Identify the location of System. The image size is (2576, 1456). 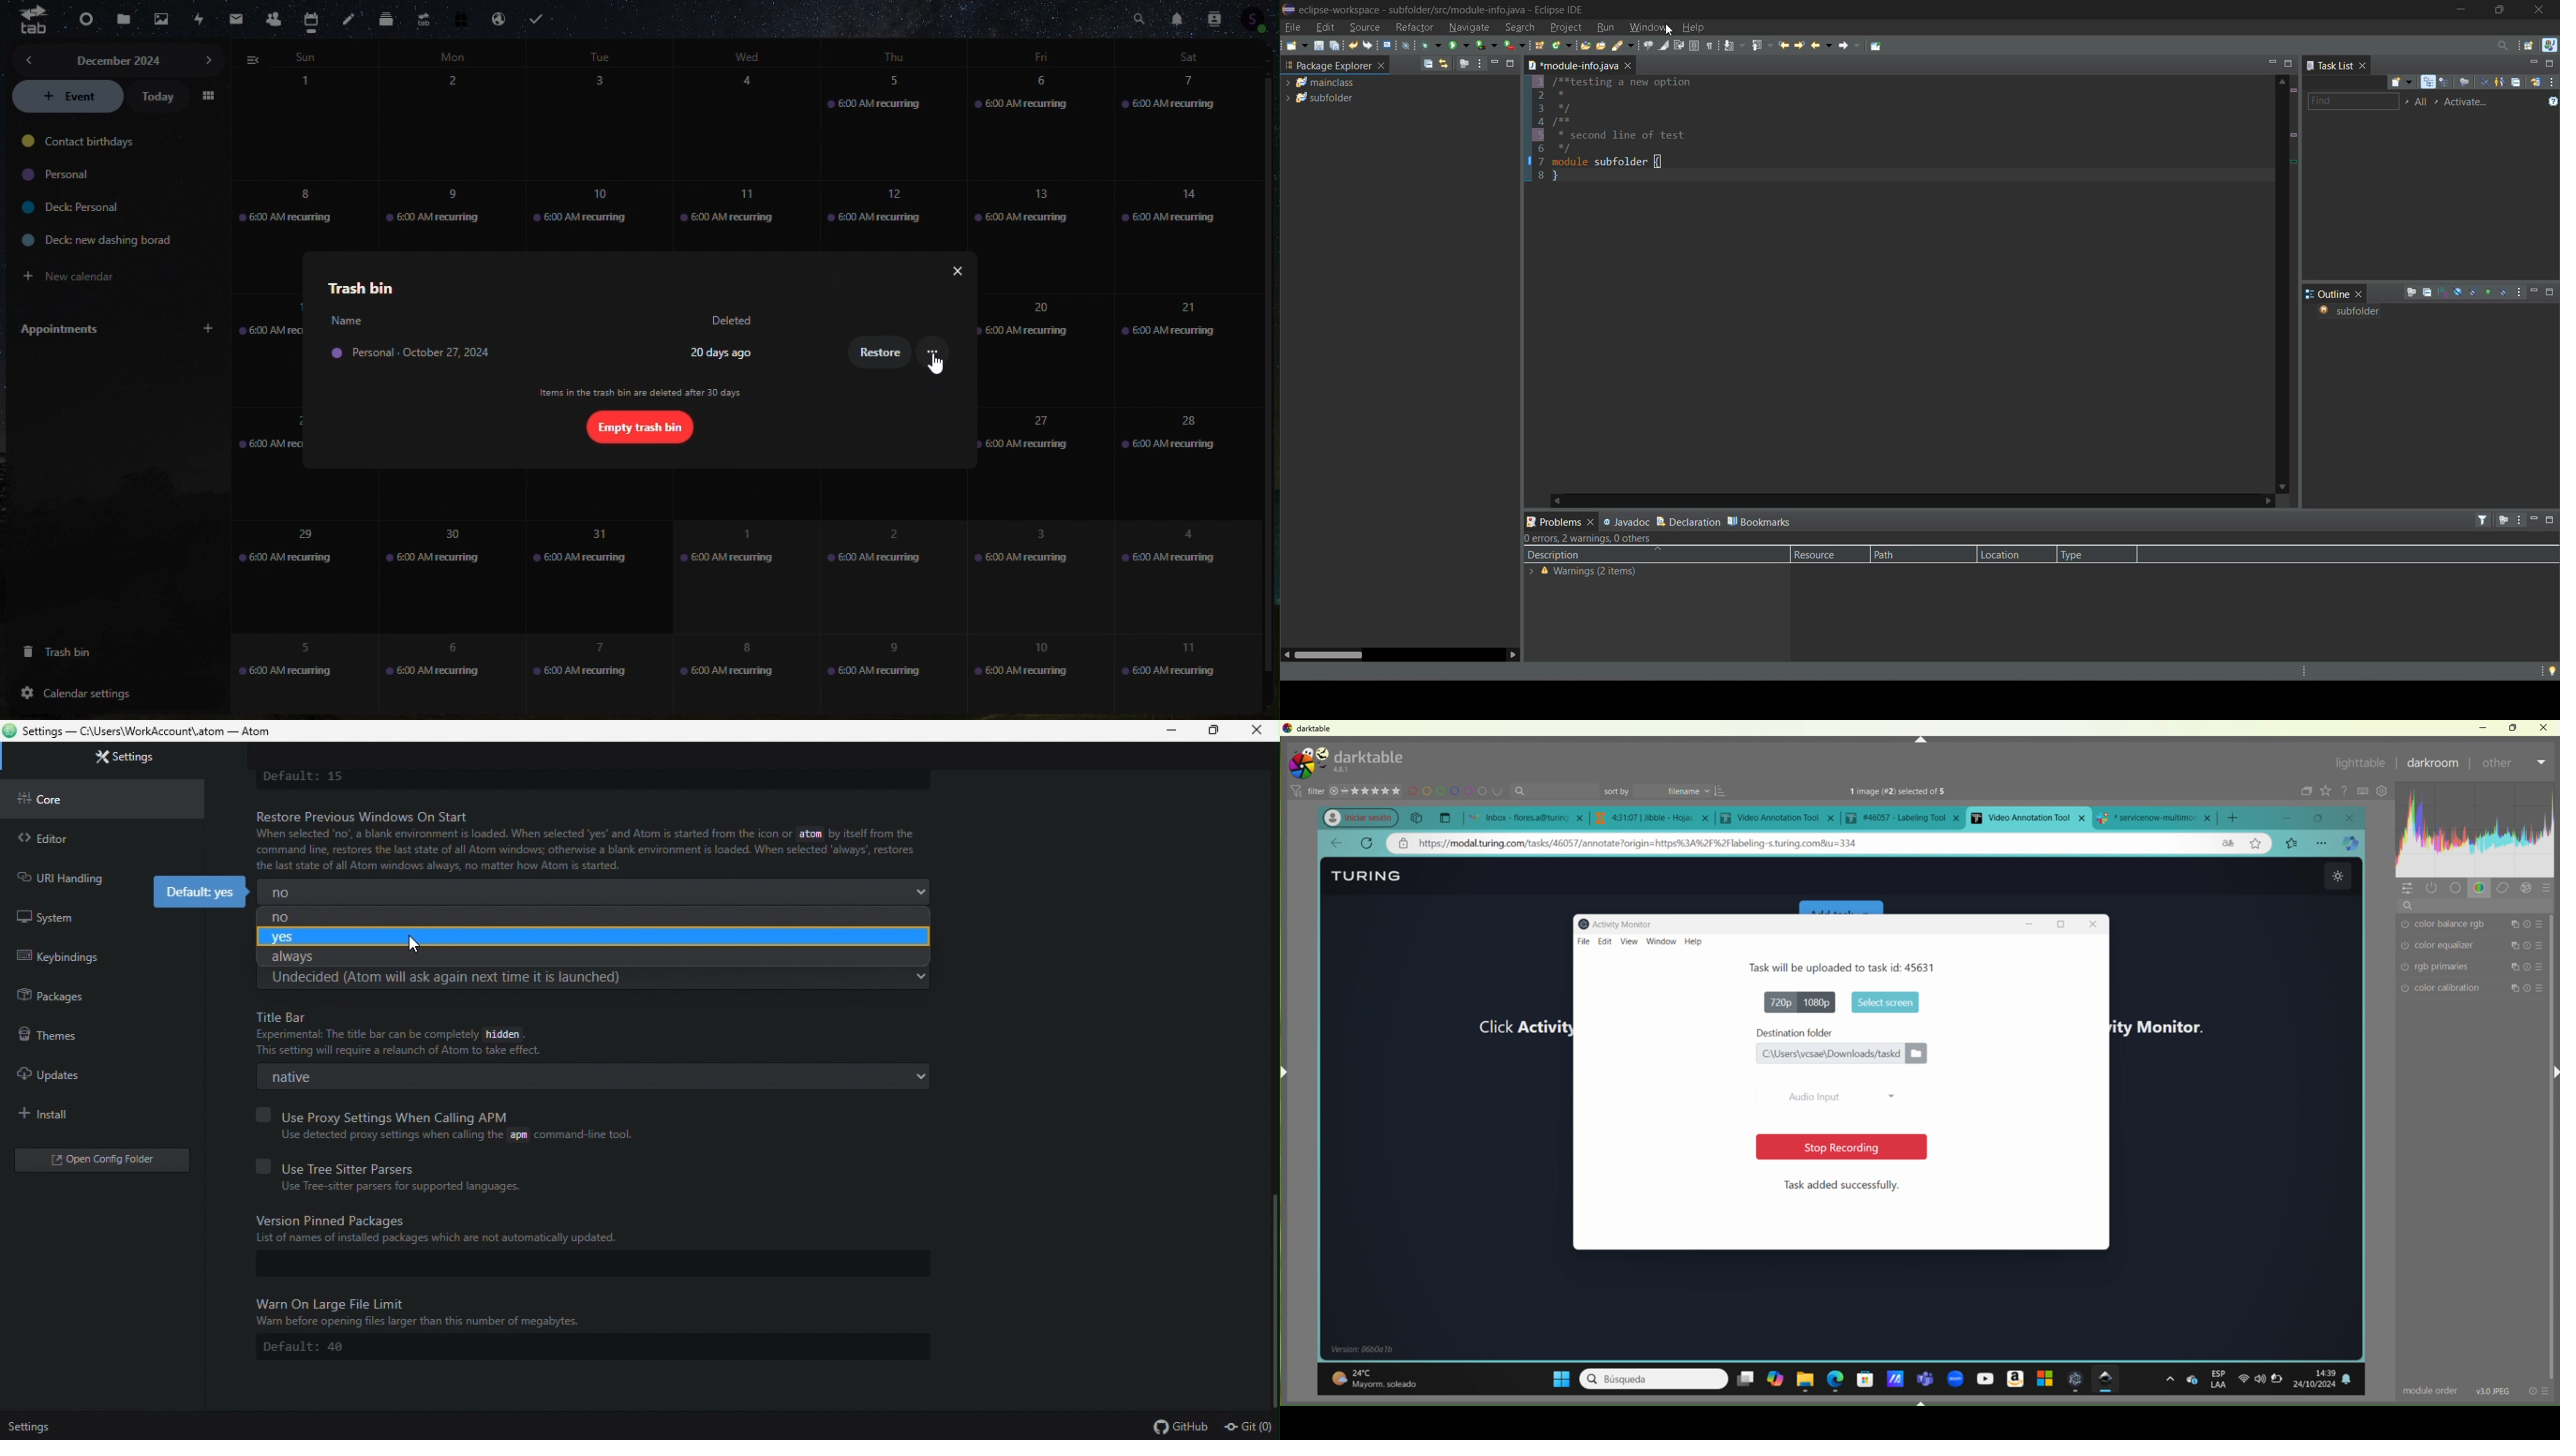
(71, 913).